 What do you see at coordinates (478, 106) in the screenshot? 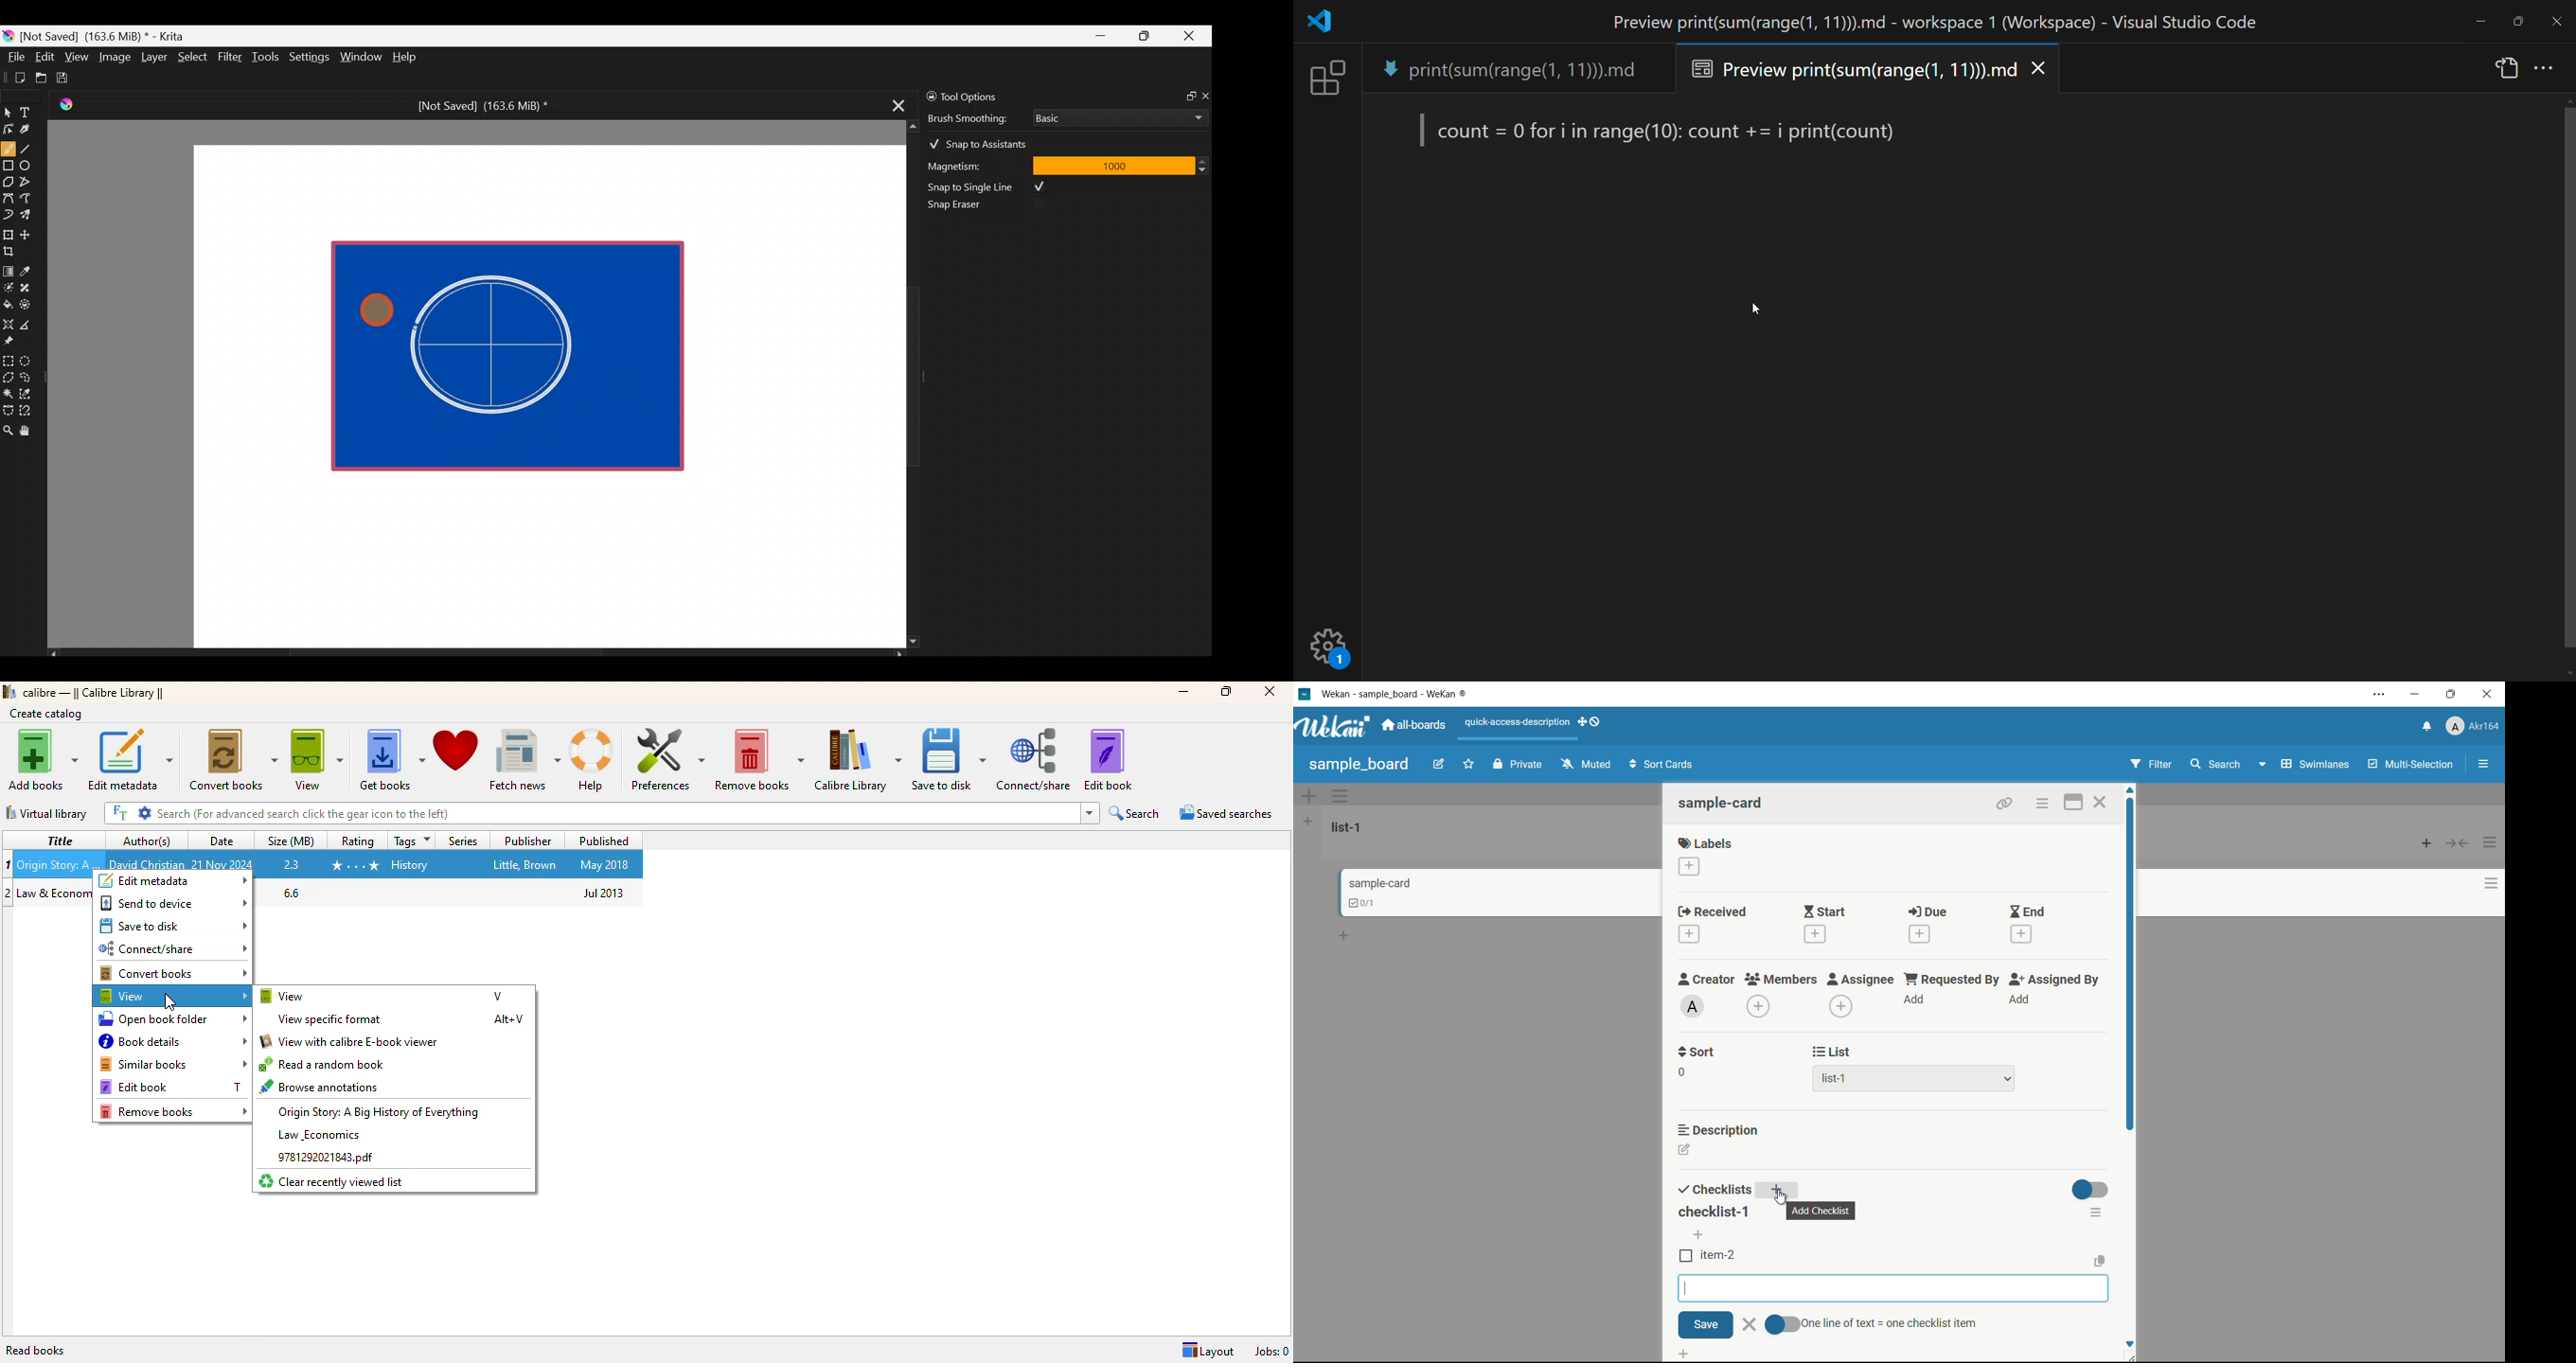
I see `[Not Saved] (163.6 MiB) *` at bounding box center [478, 106].